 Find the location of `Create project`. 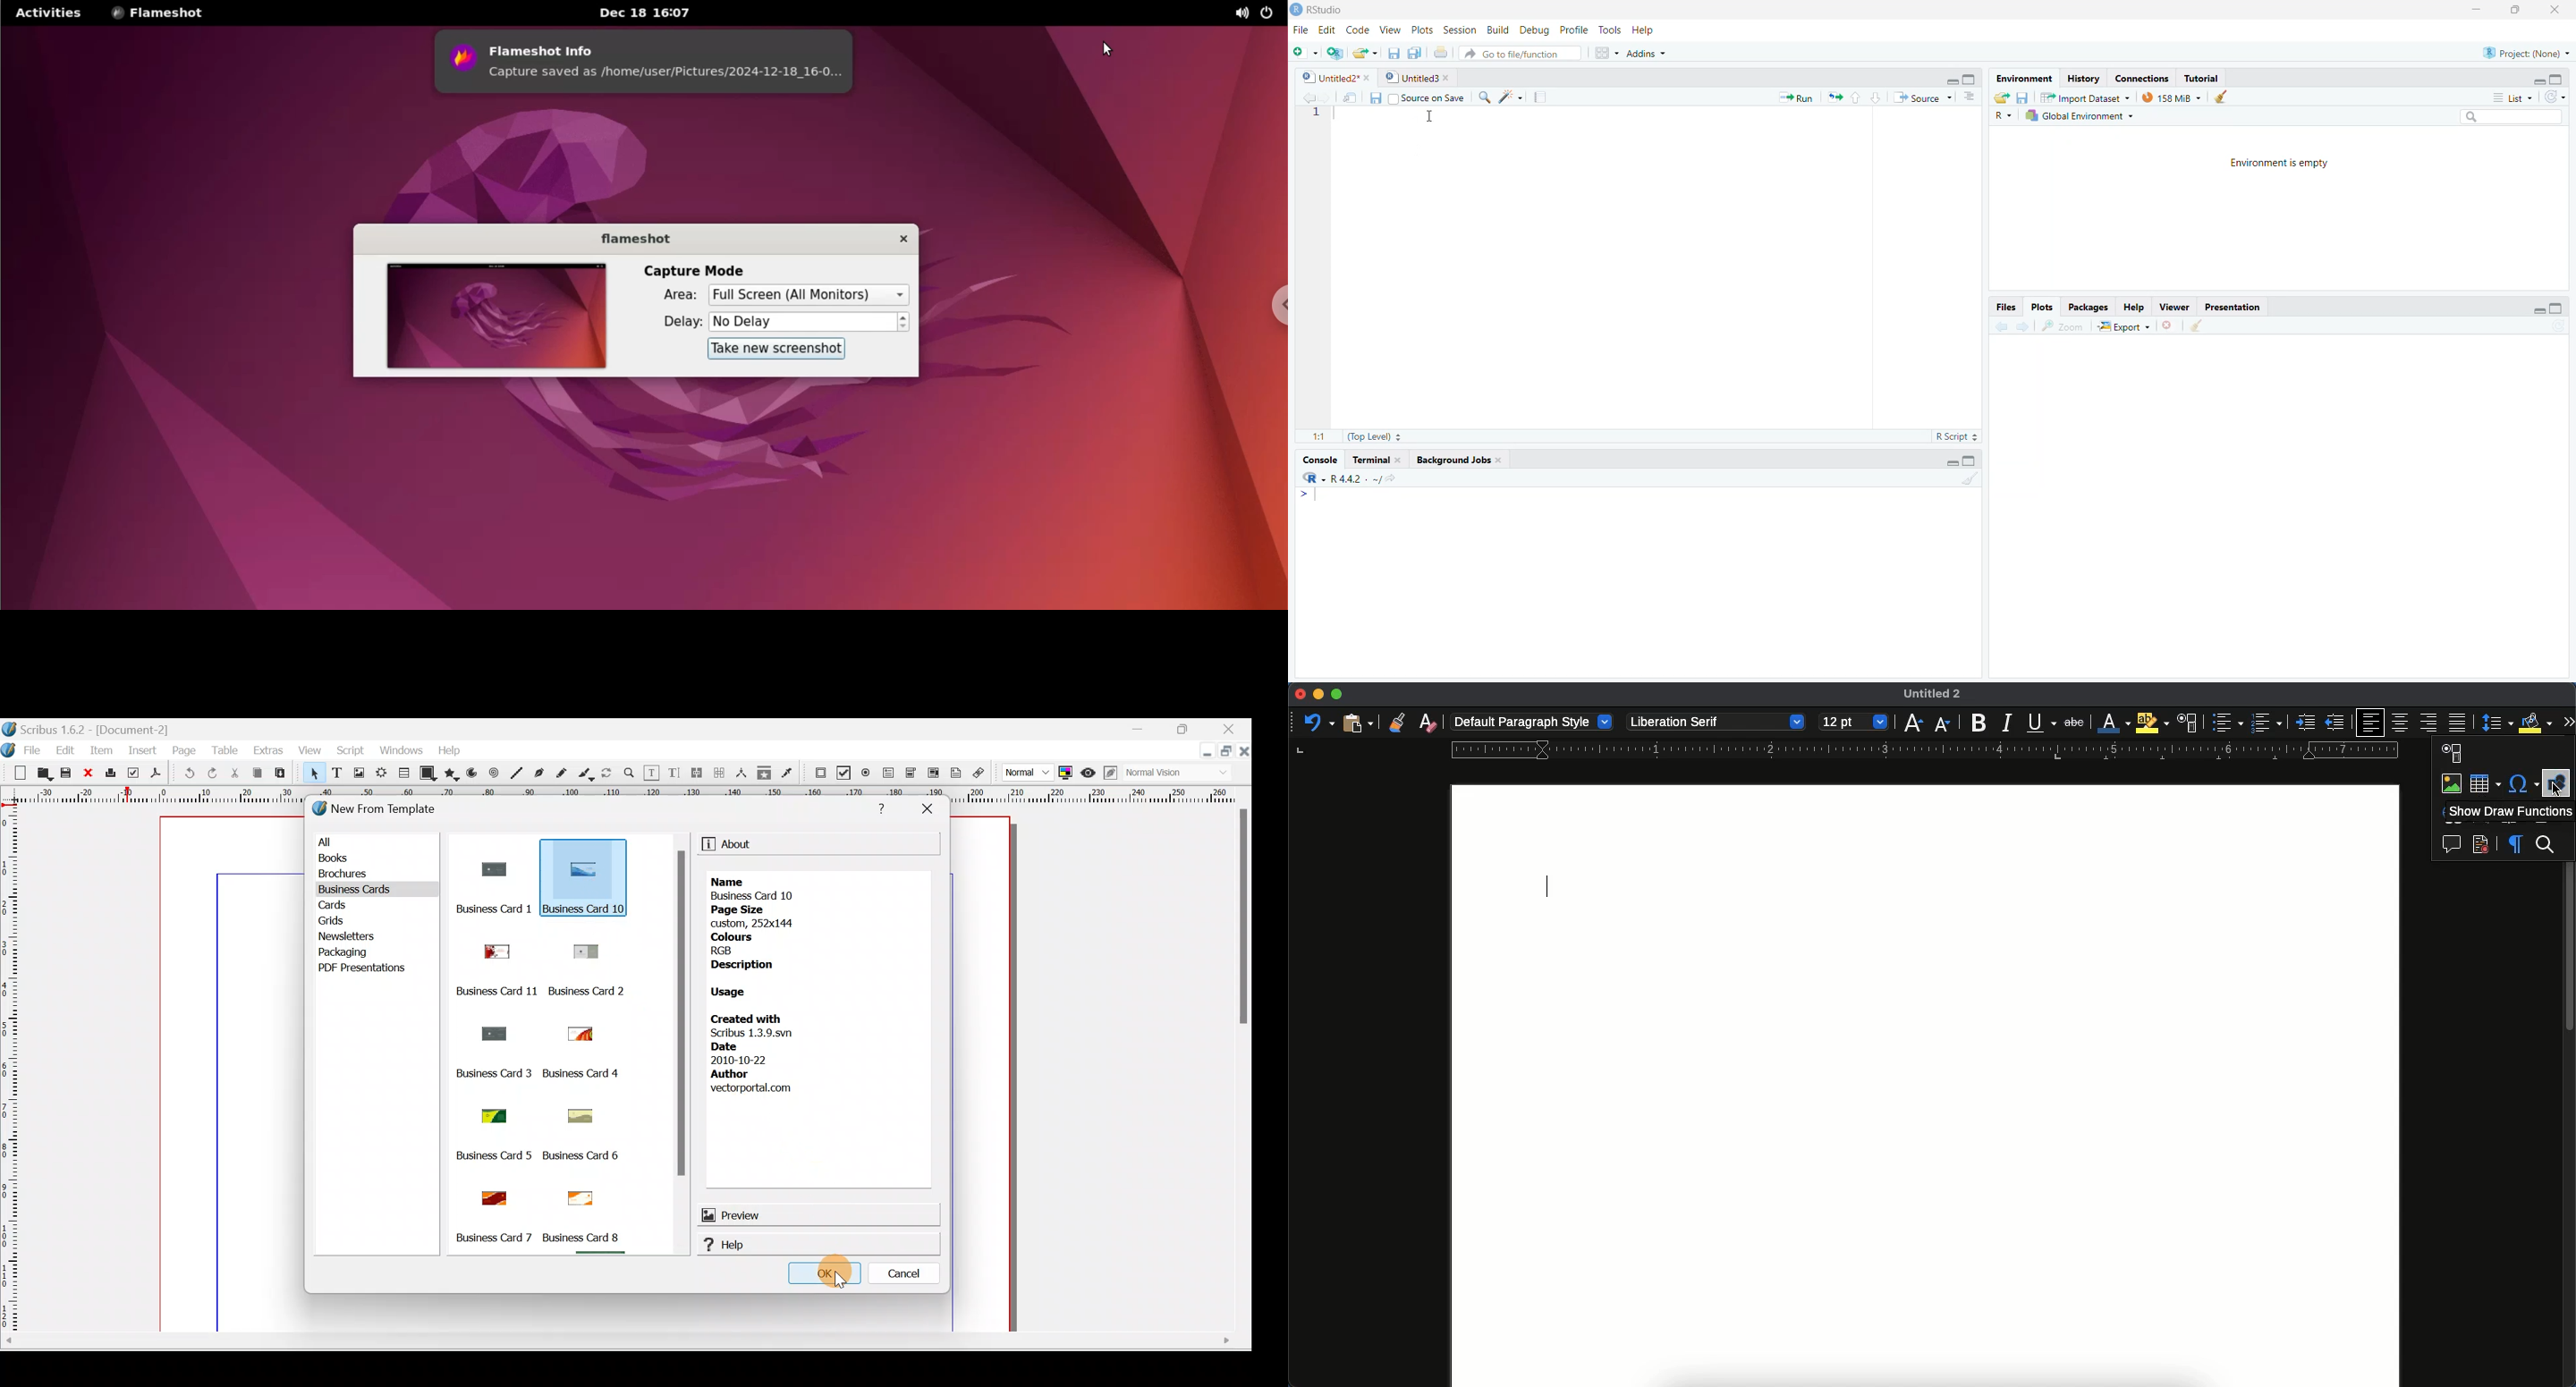

Create project is located at coordinates (1336, 53).